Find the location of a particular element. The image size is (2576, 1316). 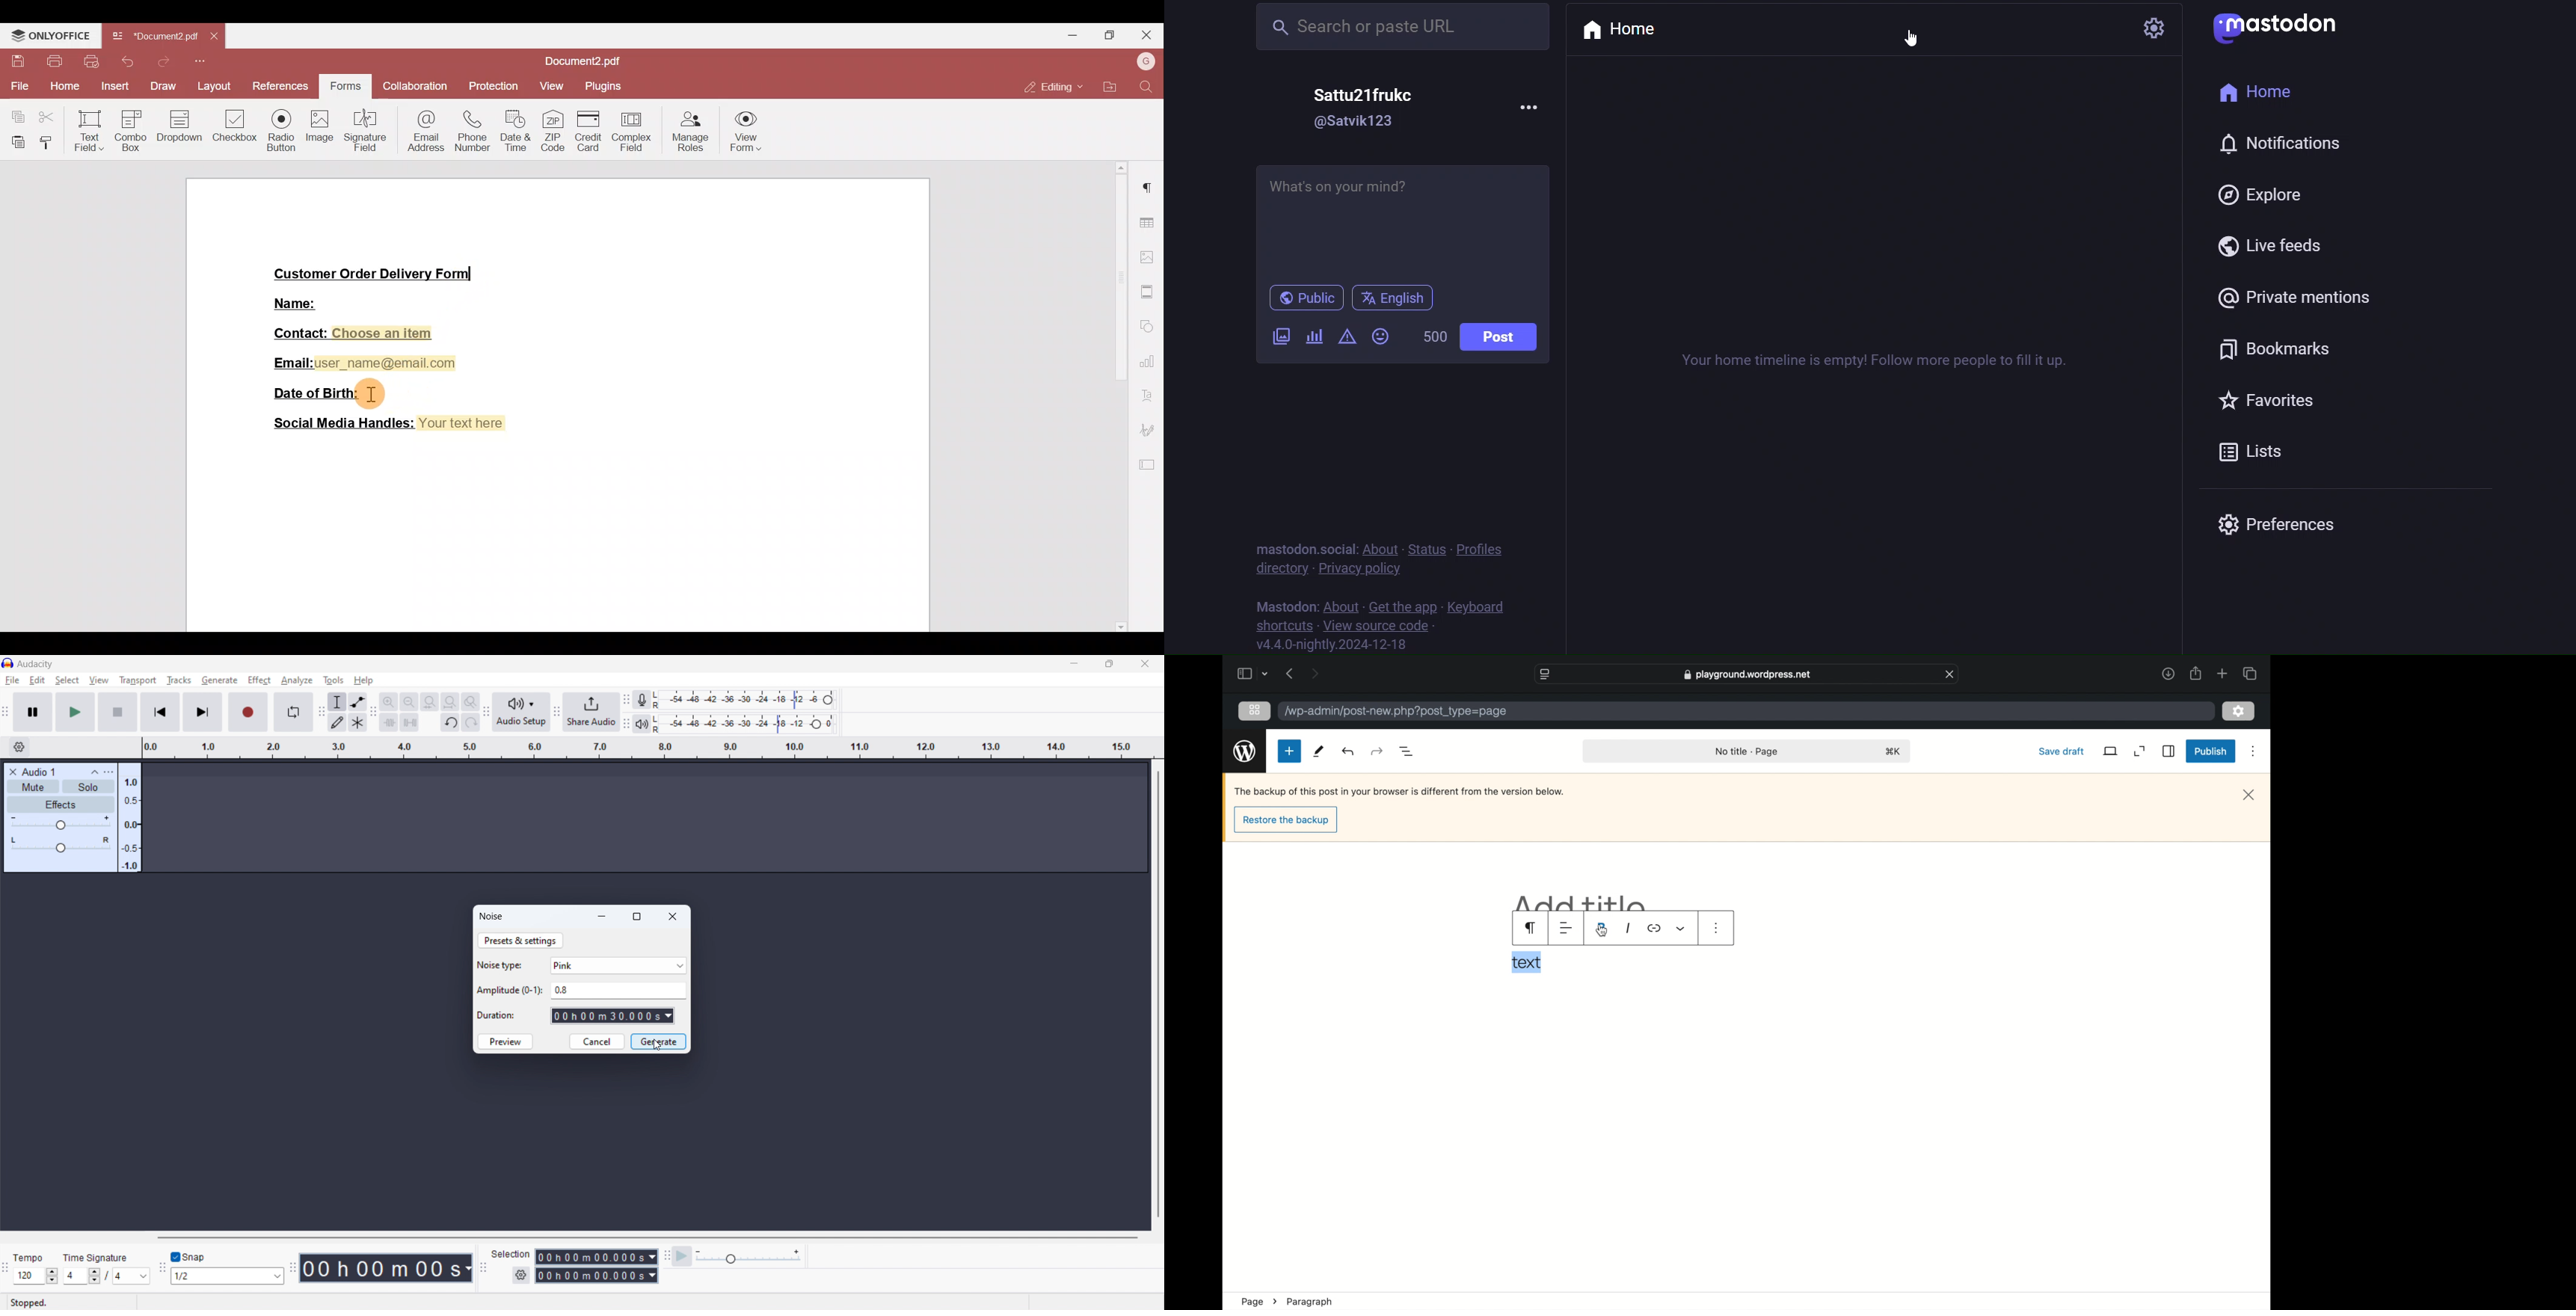

Combo box is located at coordinates (130, 129).